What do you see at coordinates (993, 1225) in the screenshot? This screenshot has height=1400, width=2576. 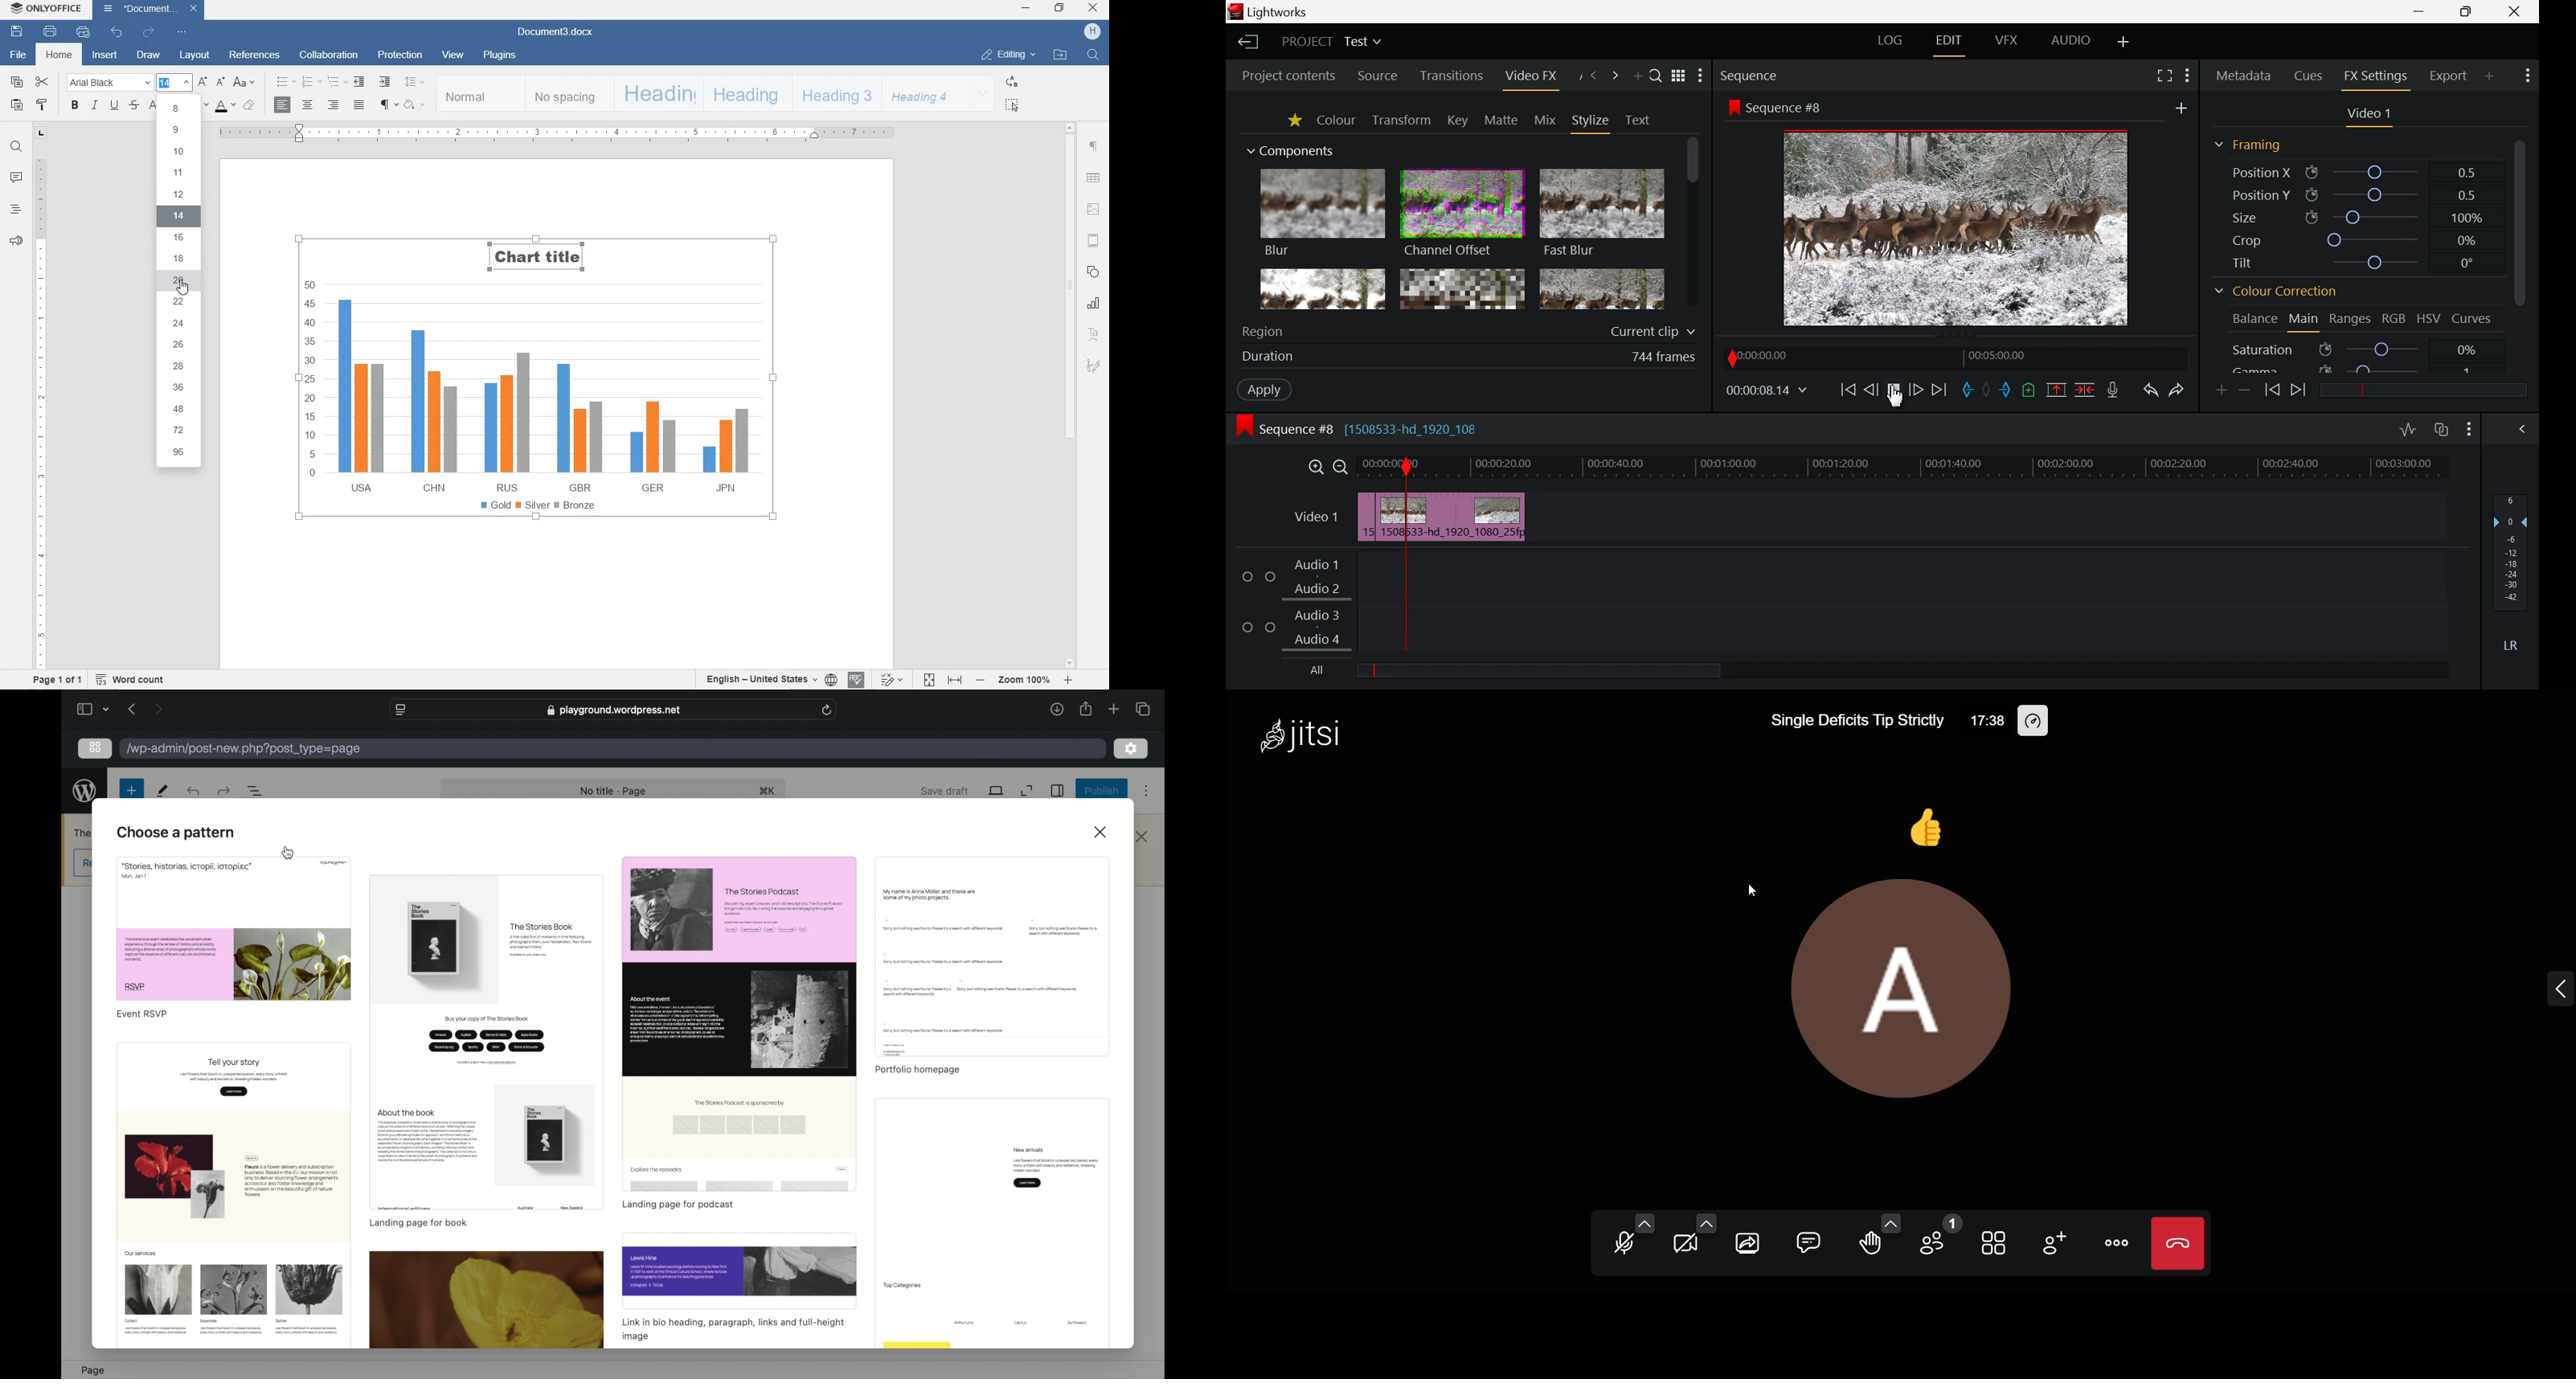 I see `preview` at bounding box center [993, 1225].